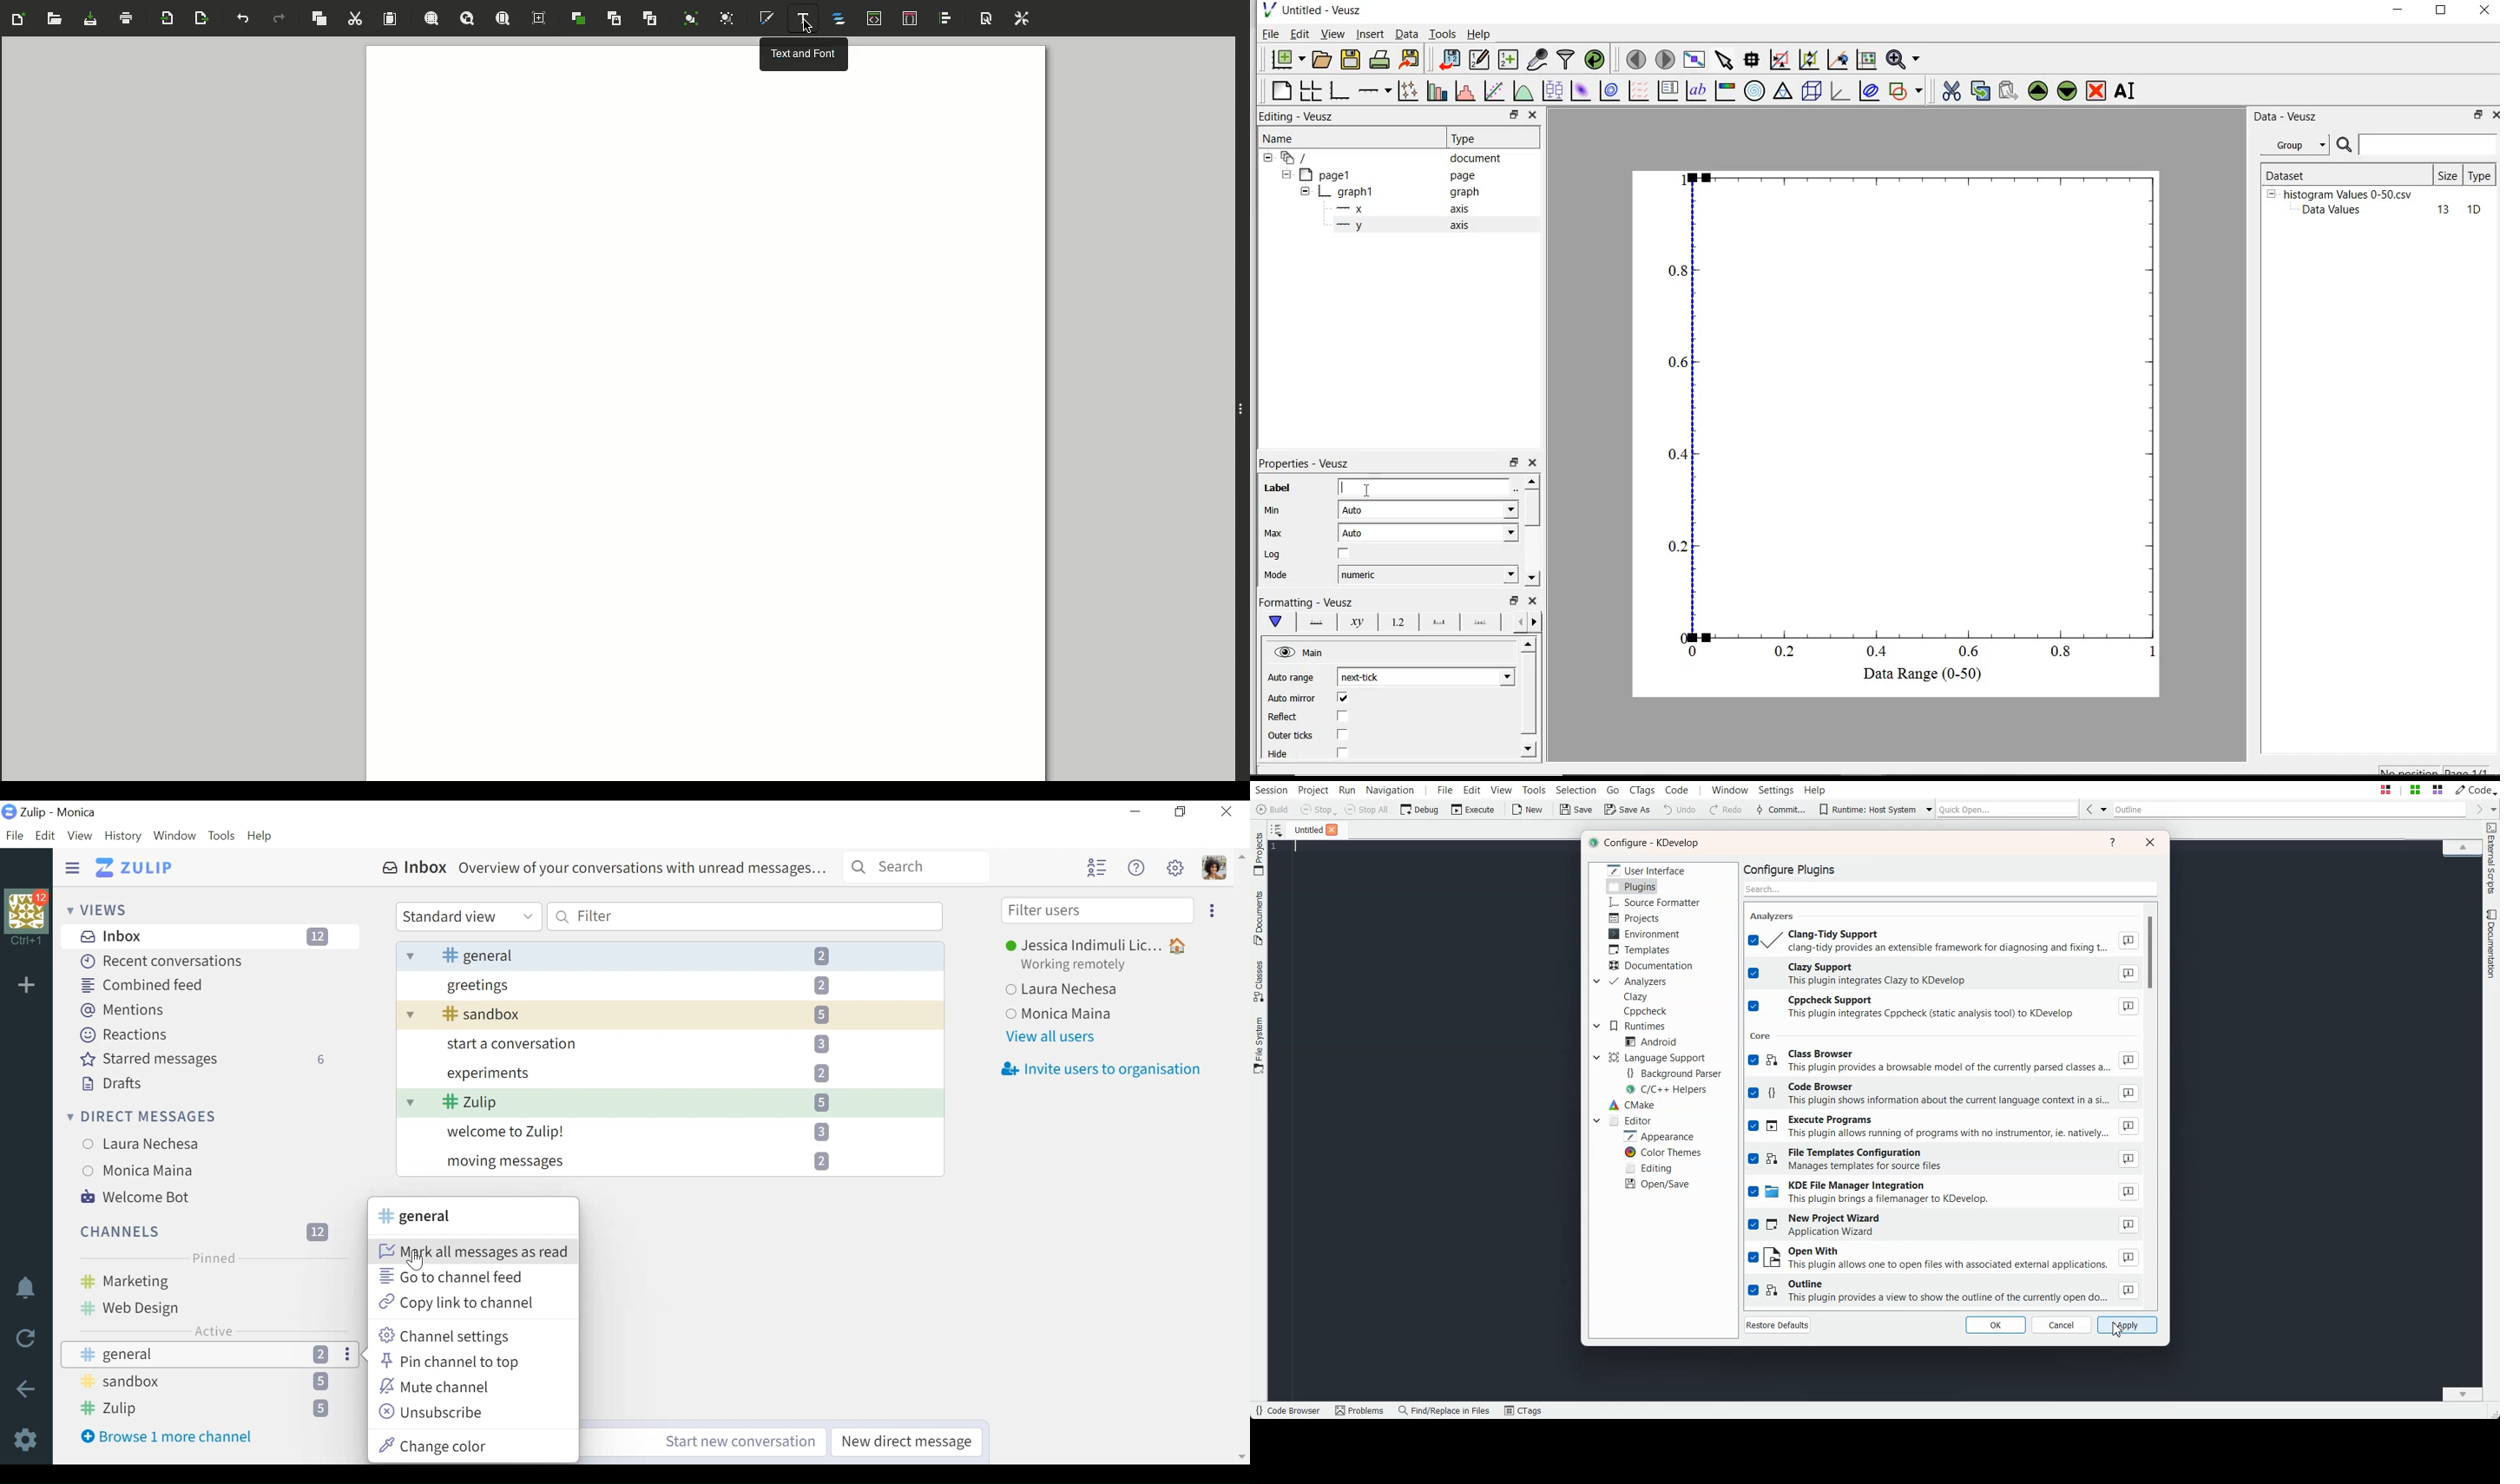  What do you see at coordinates (124, 1011) in the screenshot?
I see `Mentions` at bounding box center [124, 1011].